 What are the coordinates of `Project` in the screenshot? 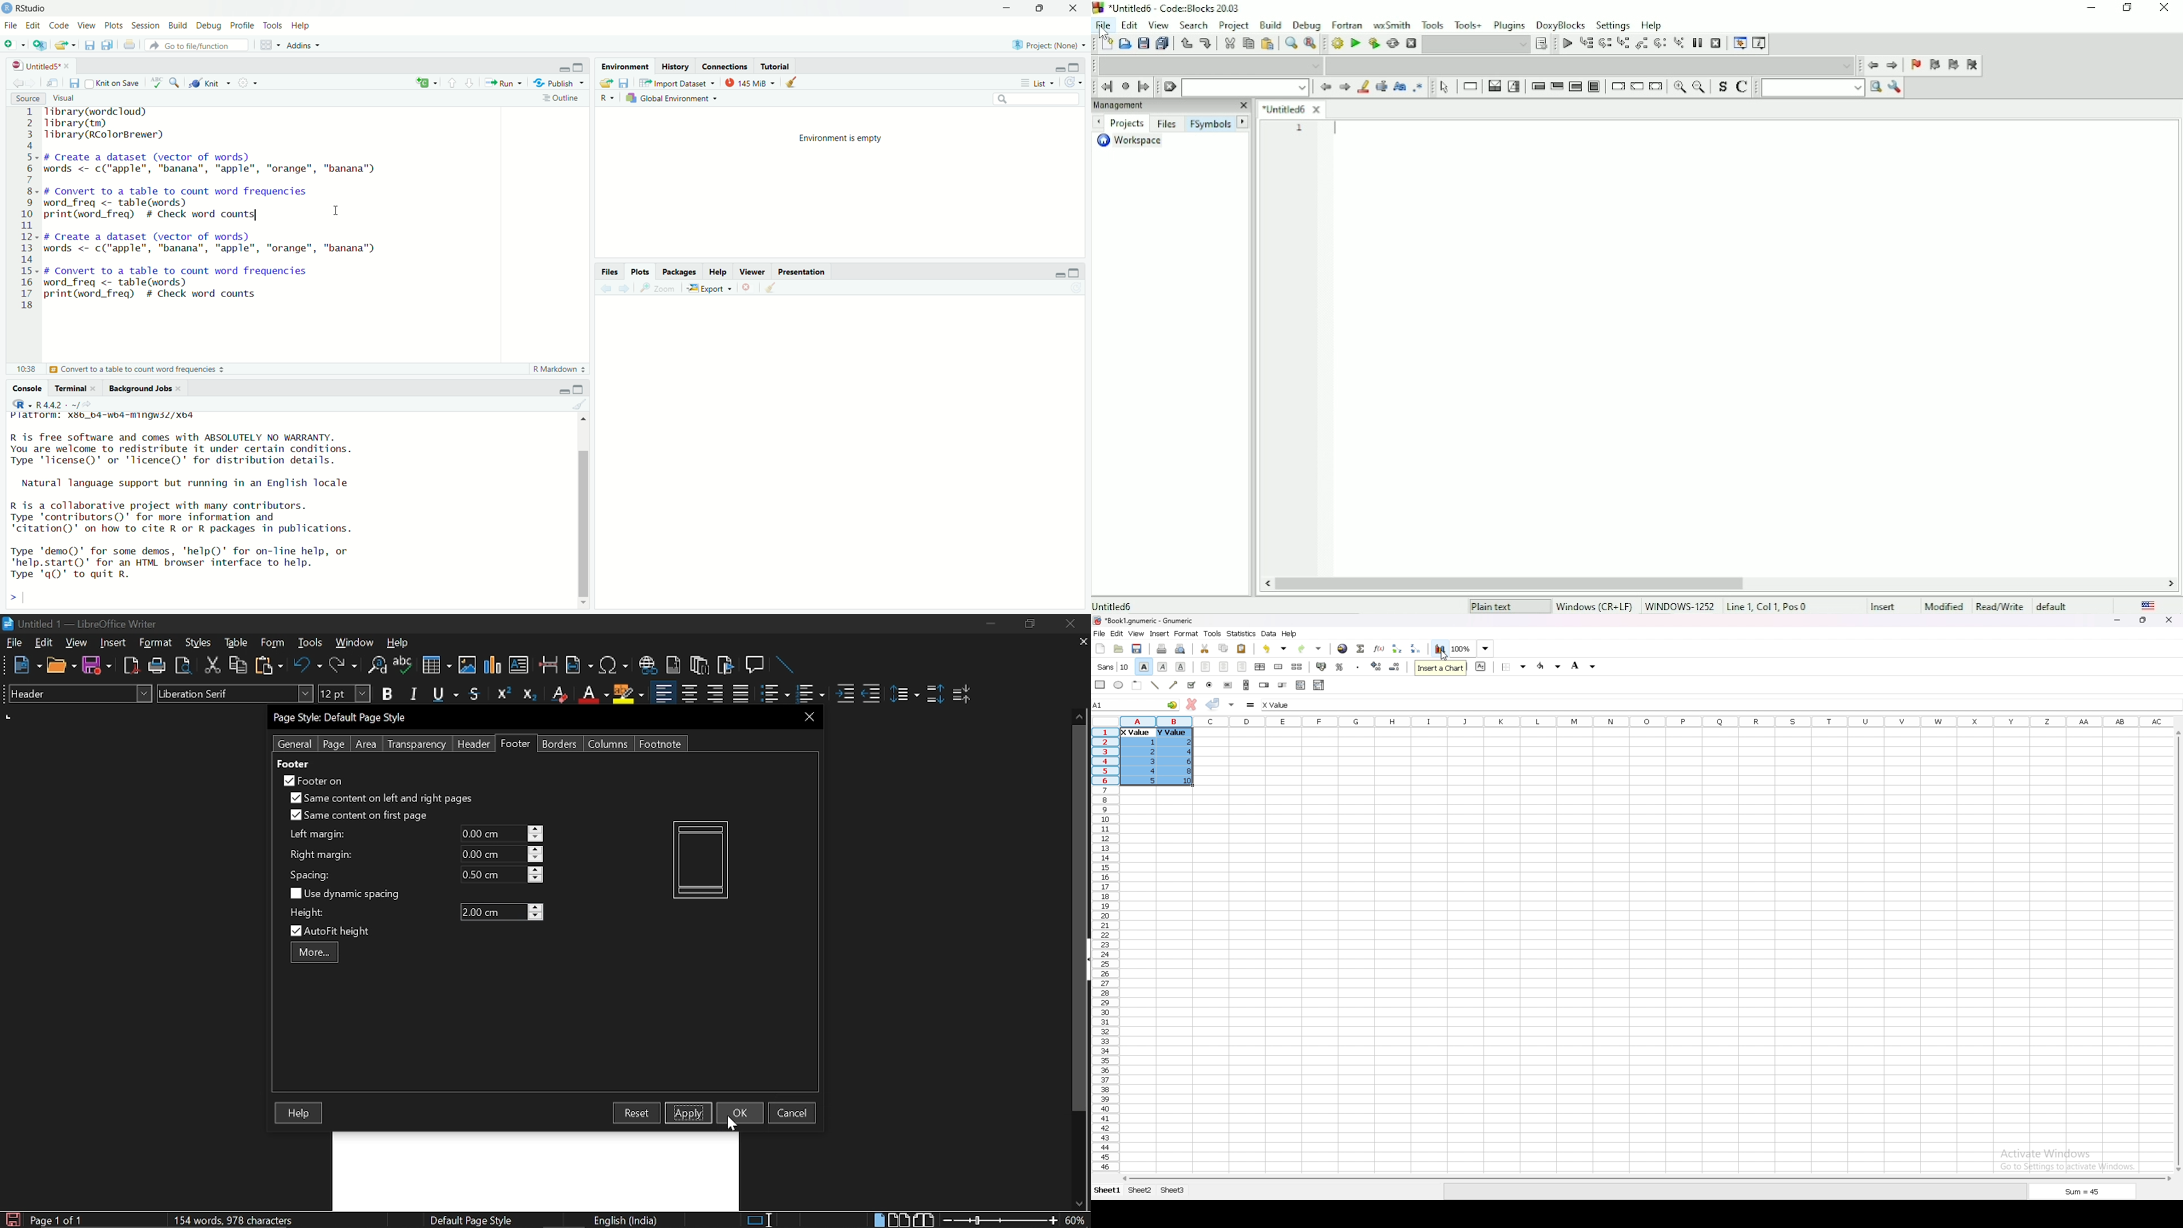 It's located at (1234, 25).